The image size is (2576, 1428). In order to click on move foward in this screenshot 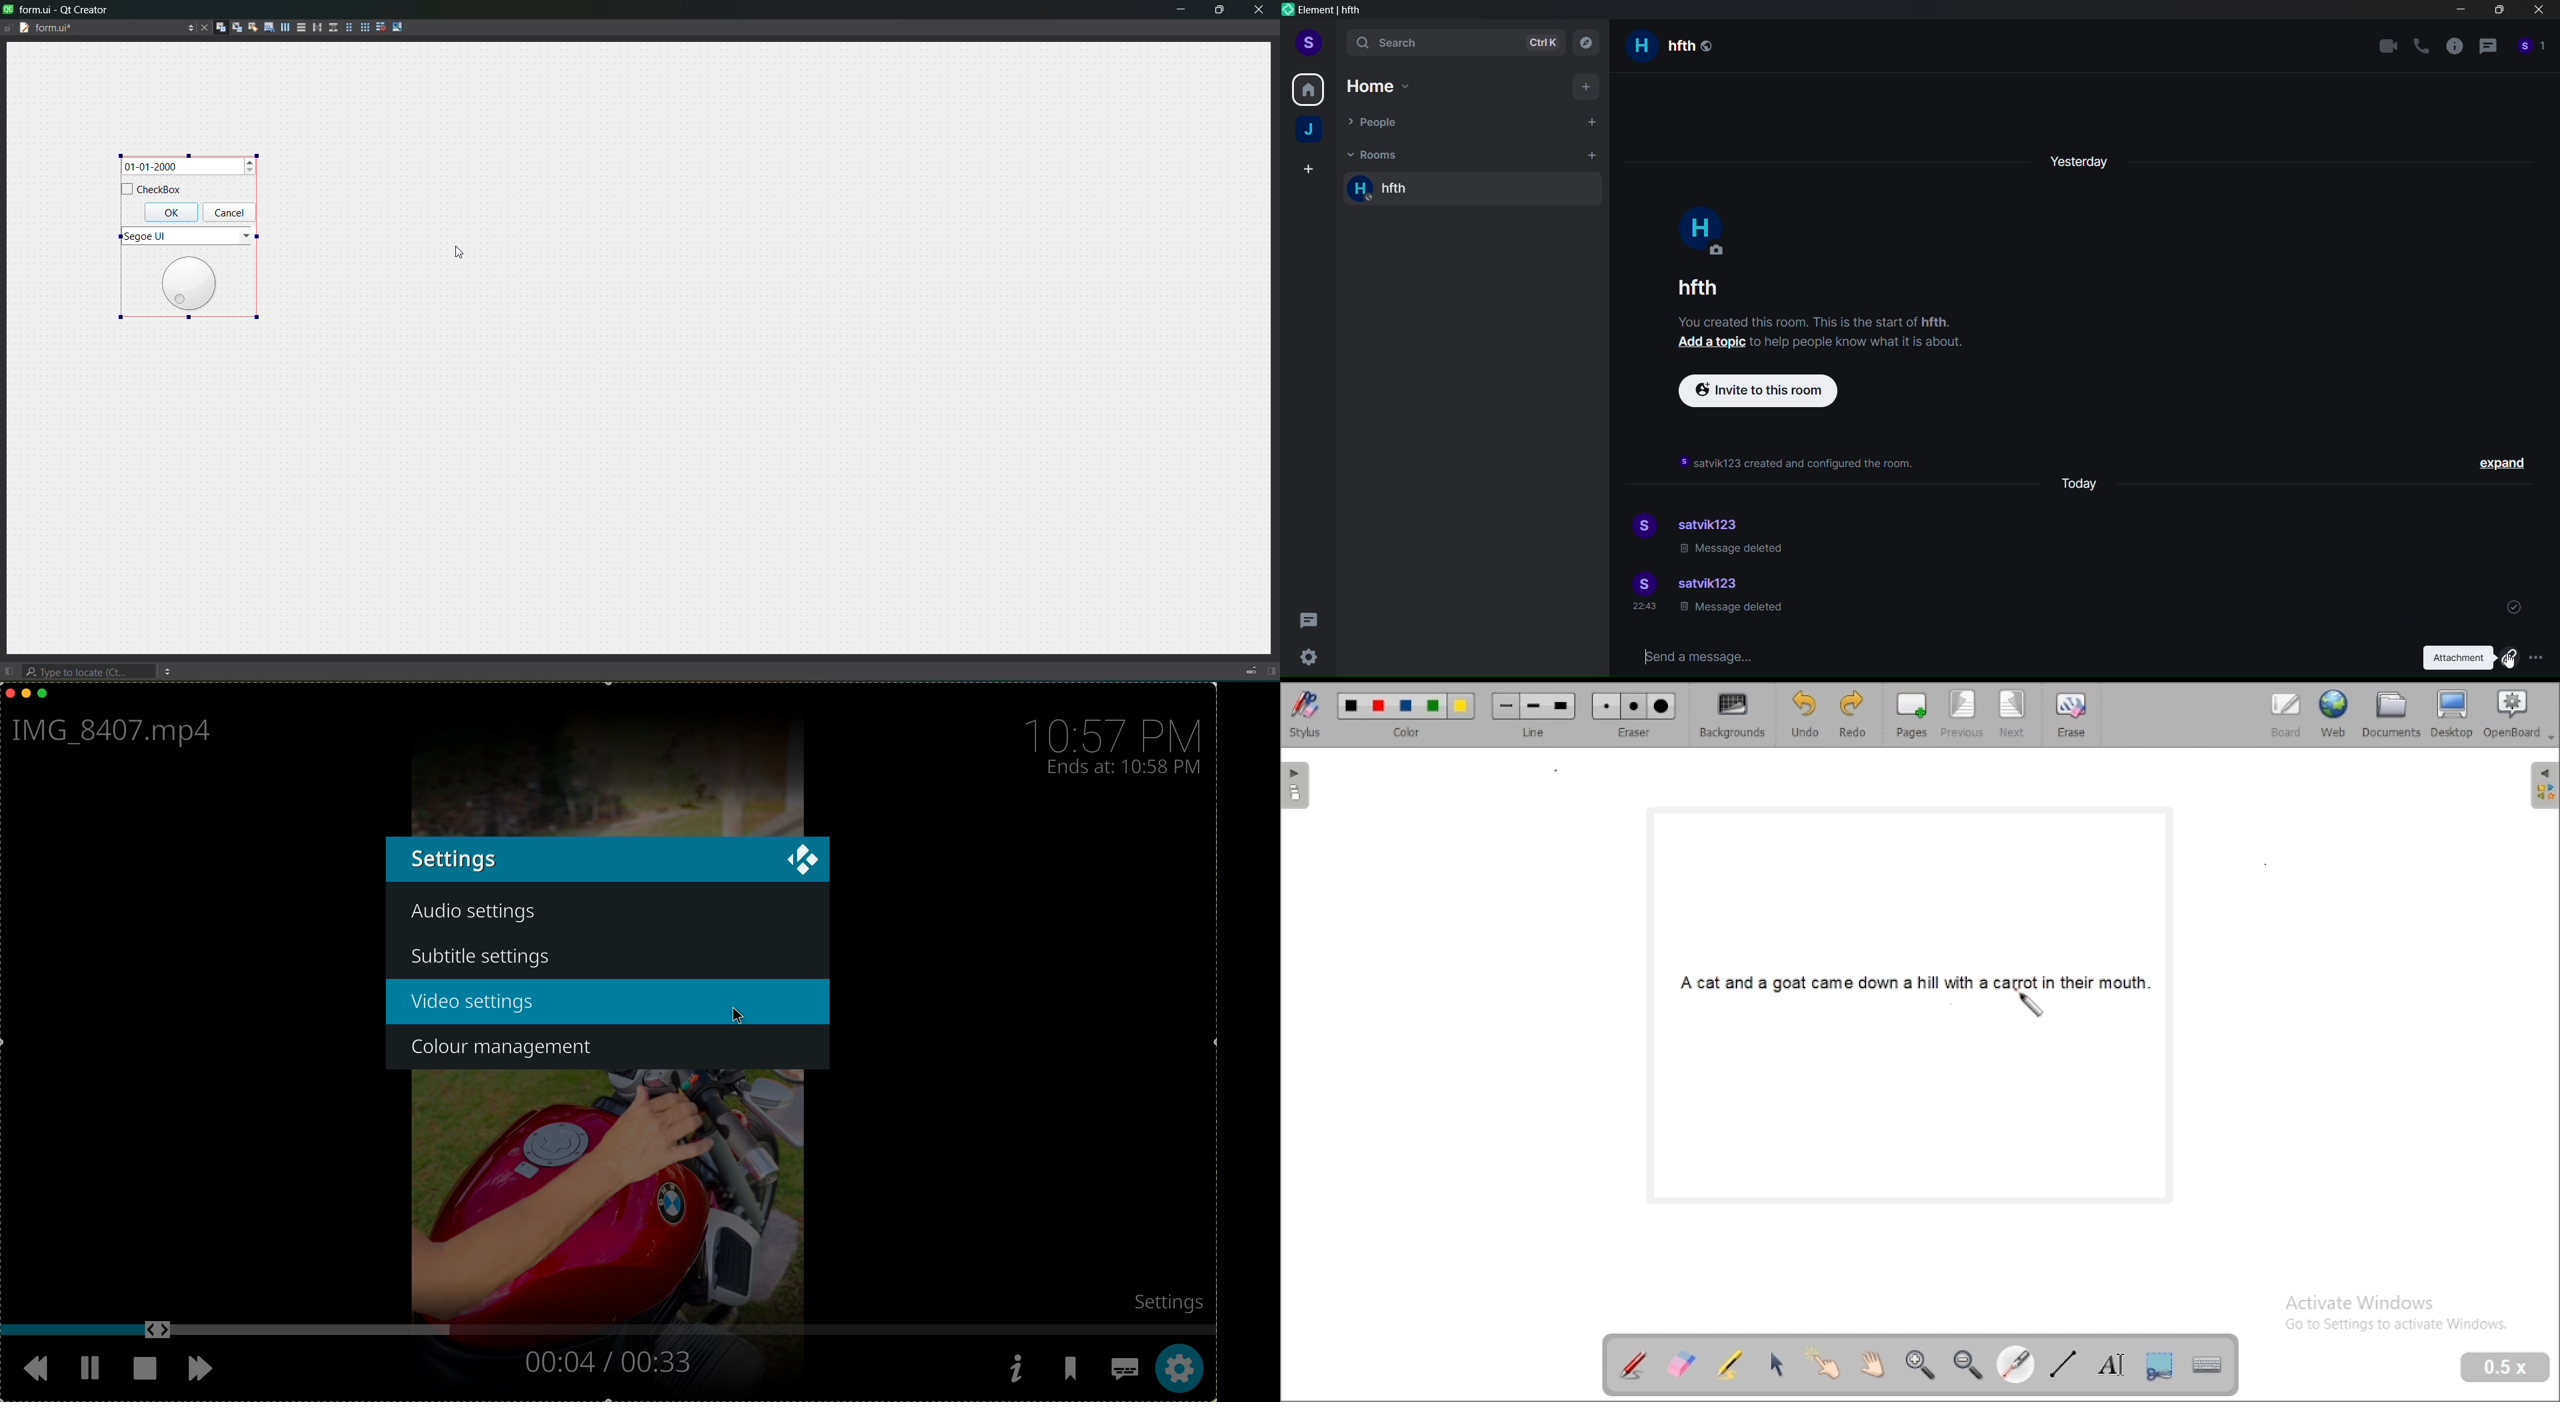, I will do `click(201, 1369)`.